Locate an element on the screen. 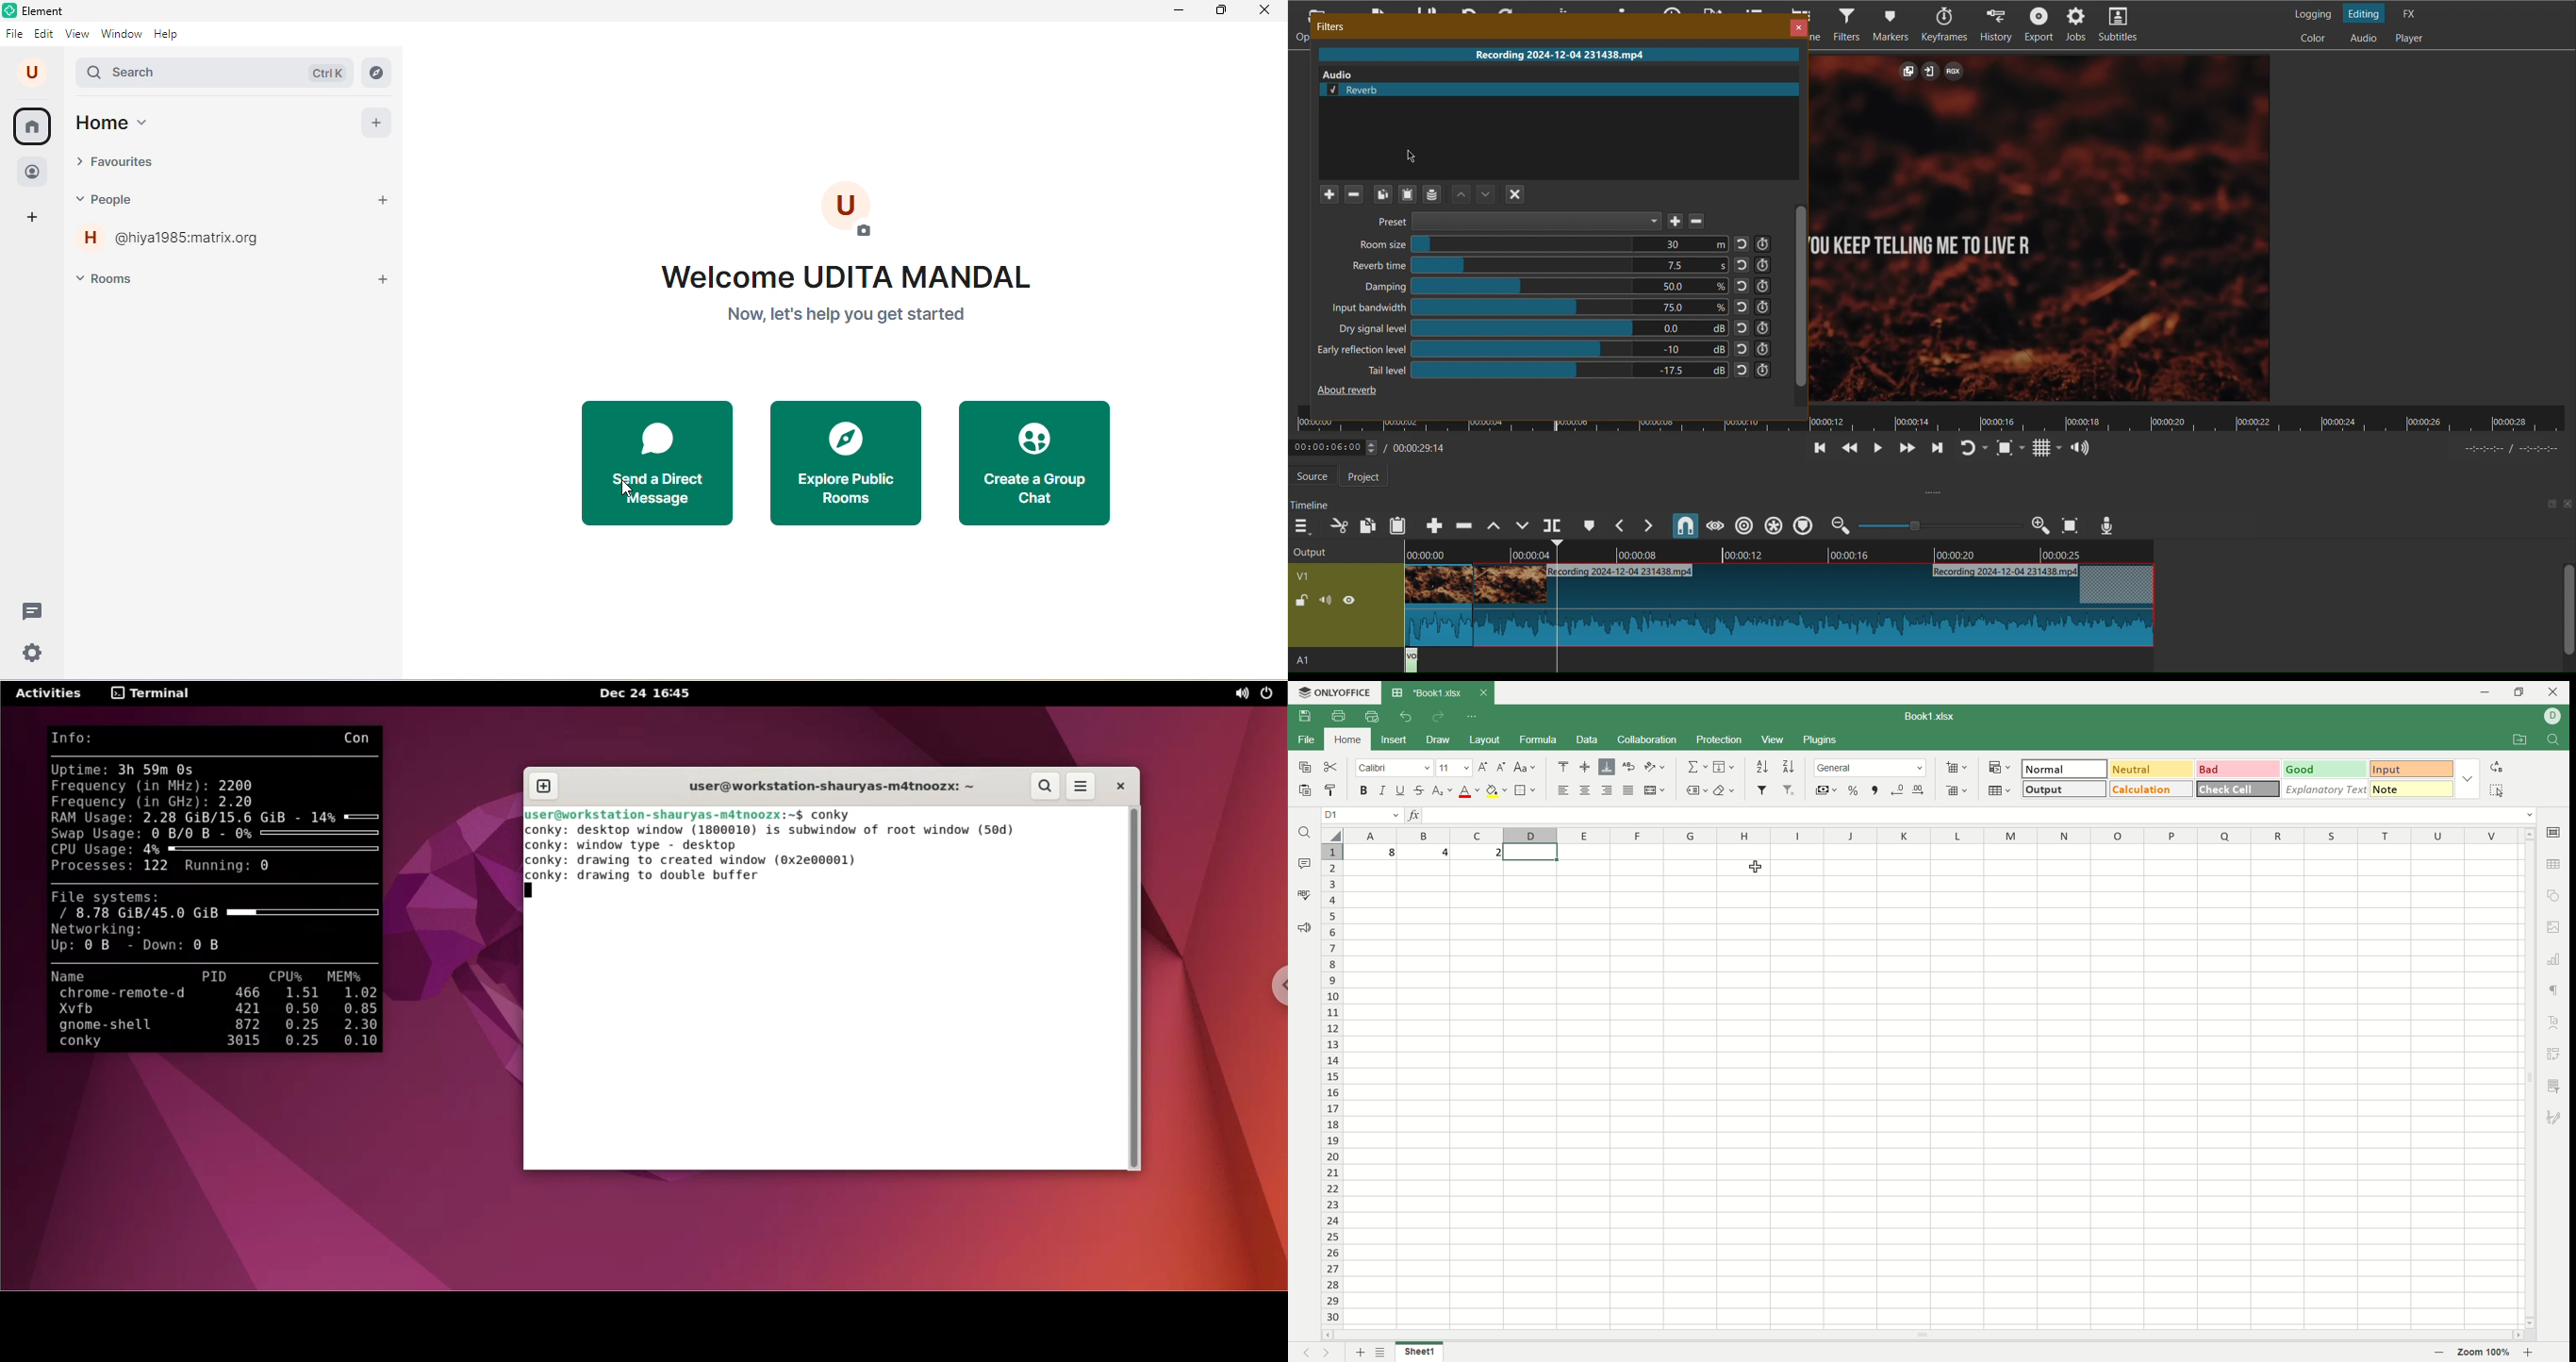  protection is located at coordinates (1720, 741).